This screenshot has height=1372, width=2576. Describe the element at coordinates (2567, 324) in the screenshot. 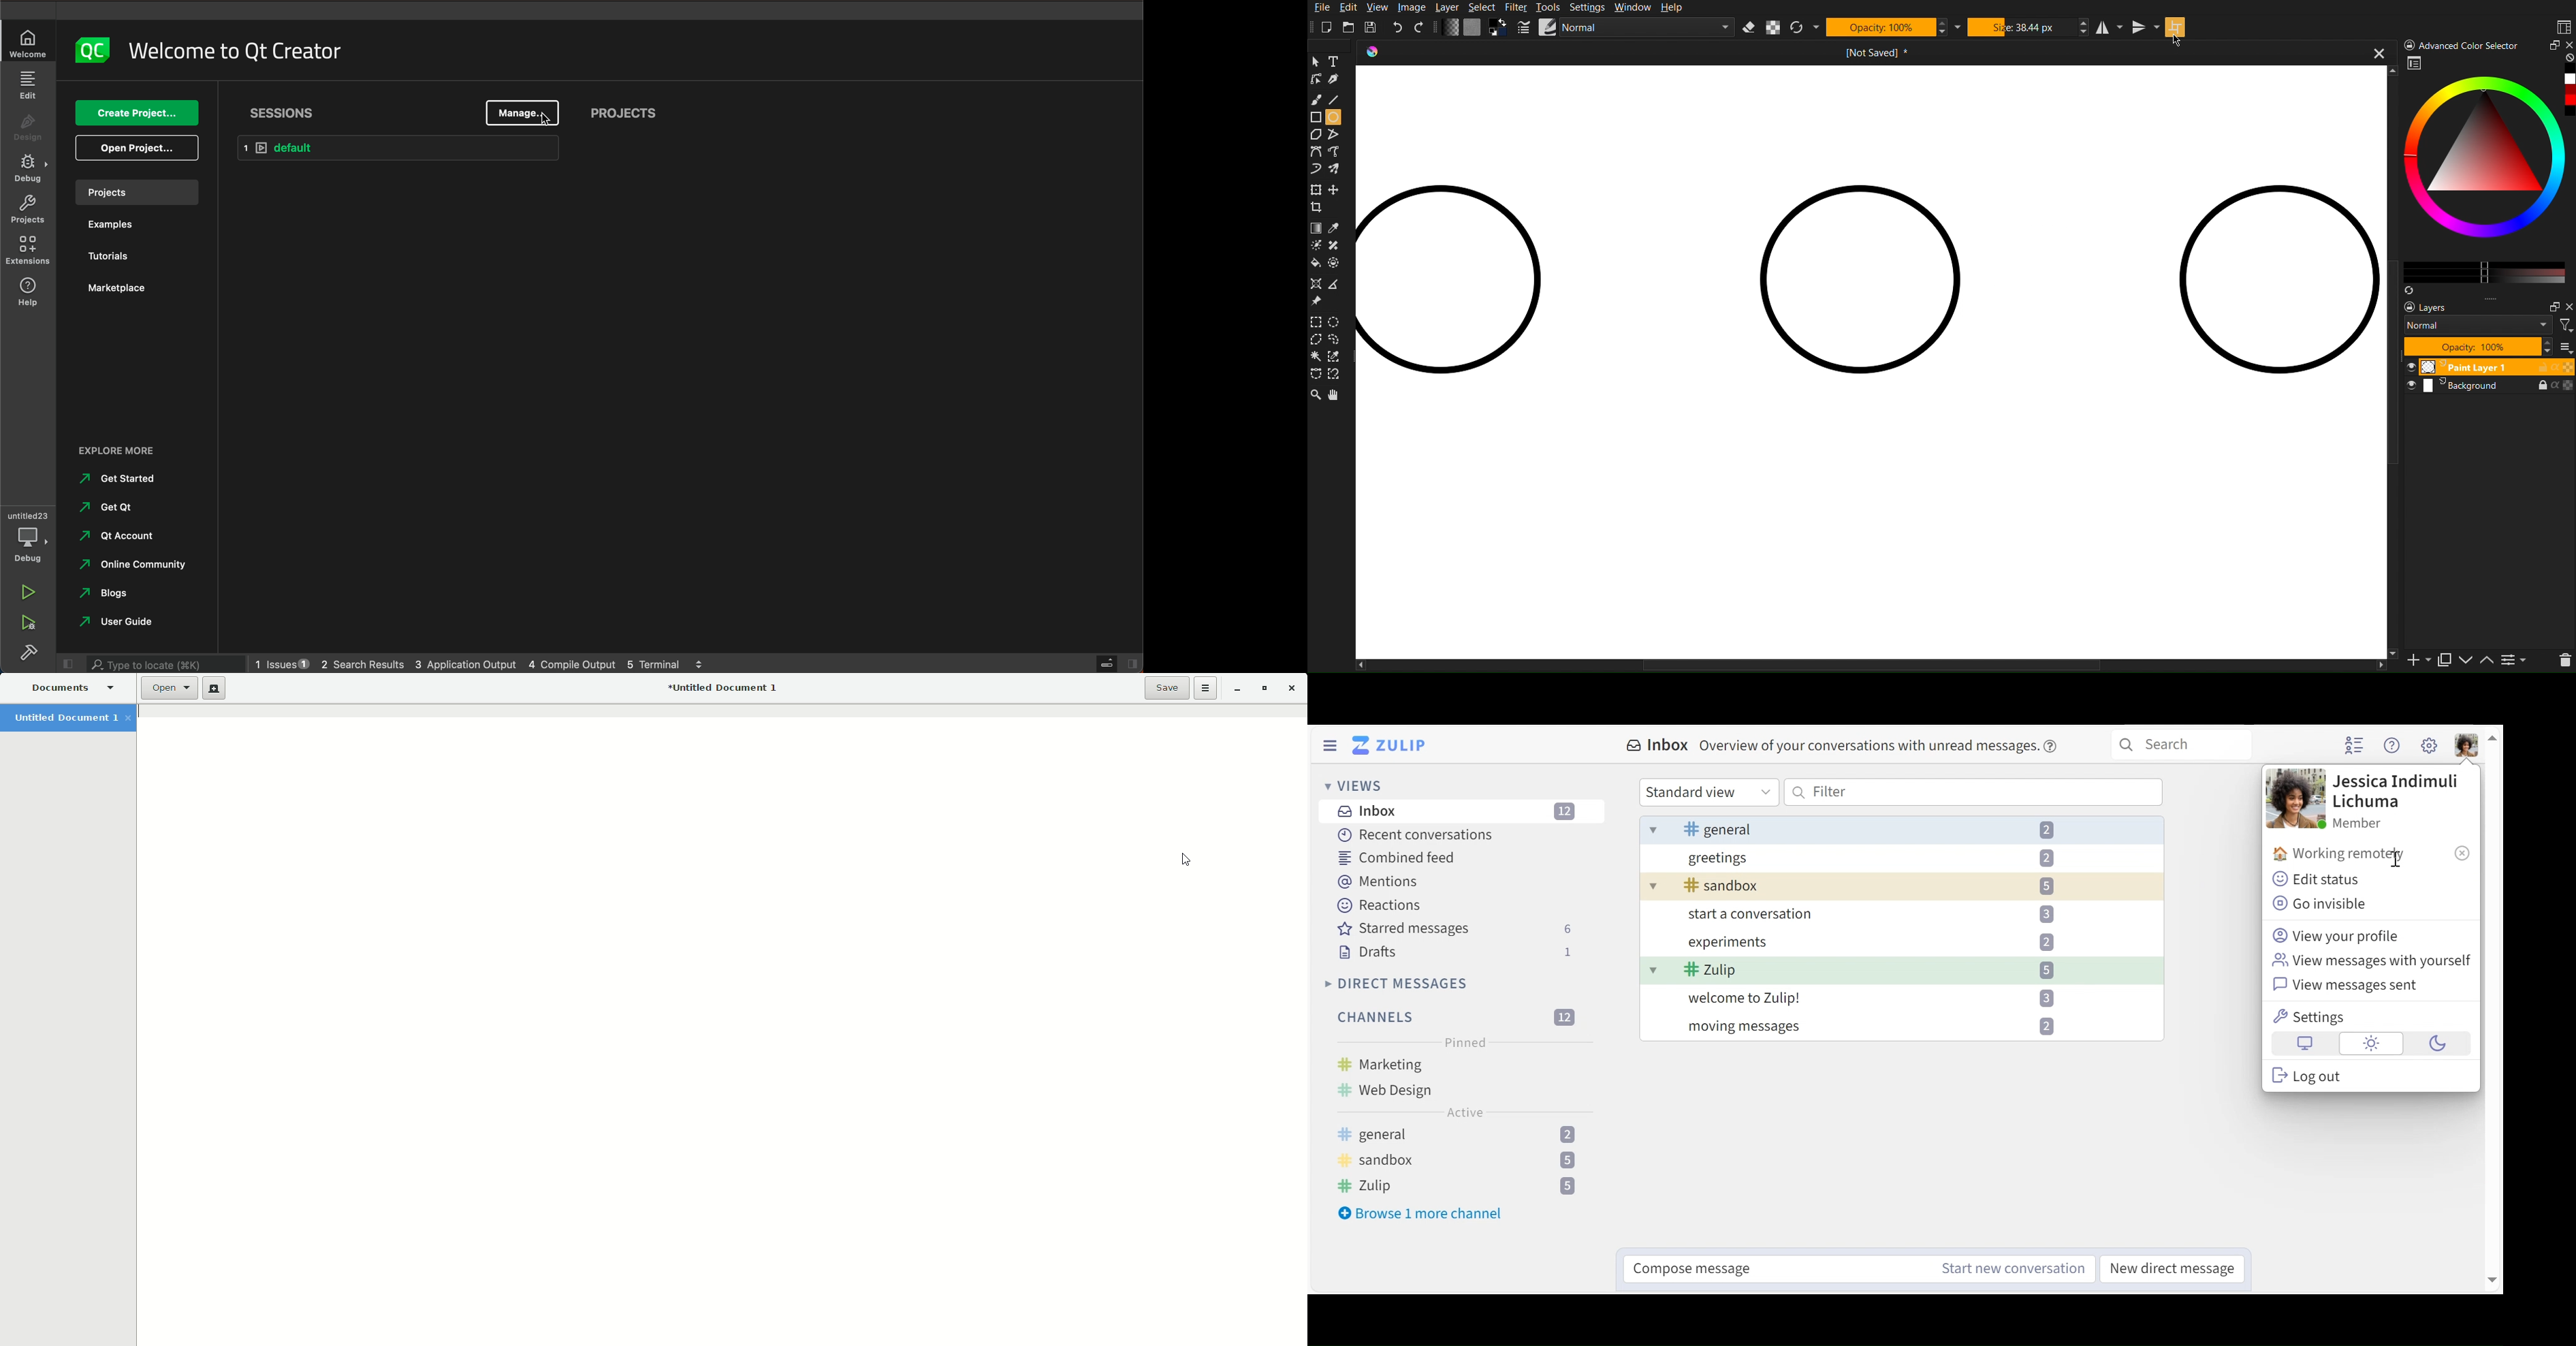

I see `filter` at that location.